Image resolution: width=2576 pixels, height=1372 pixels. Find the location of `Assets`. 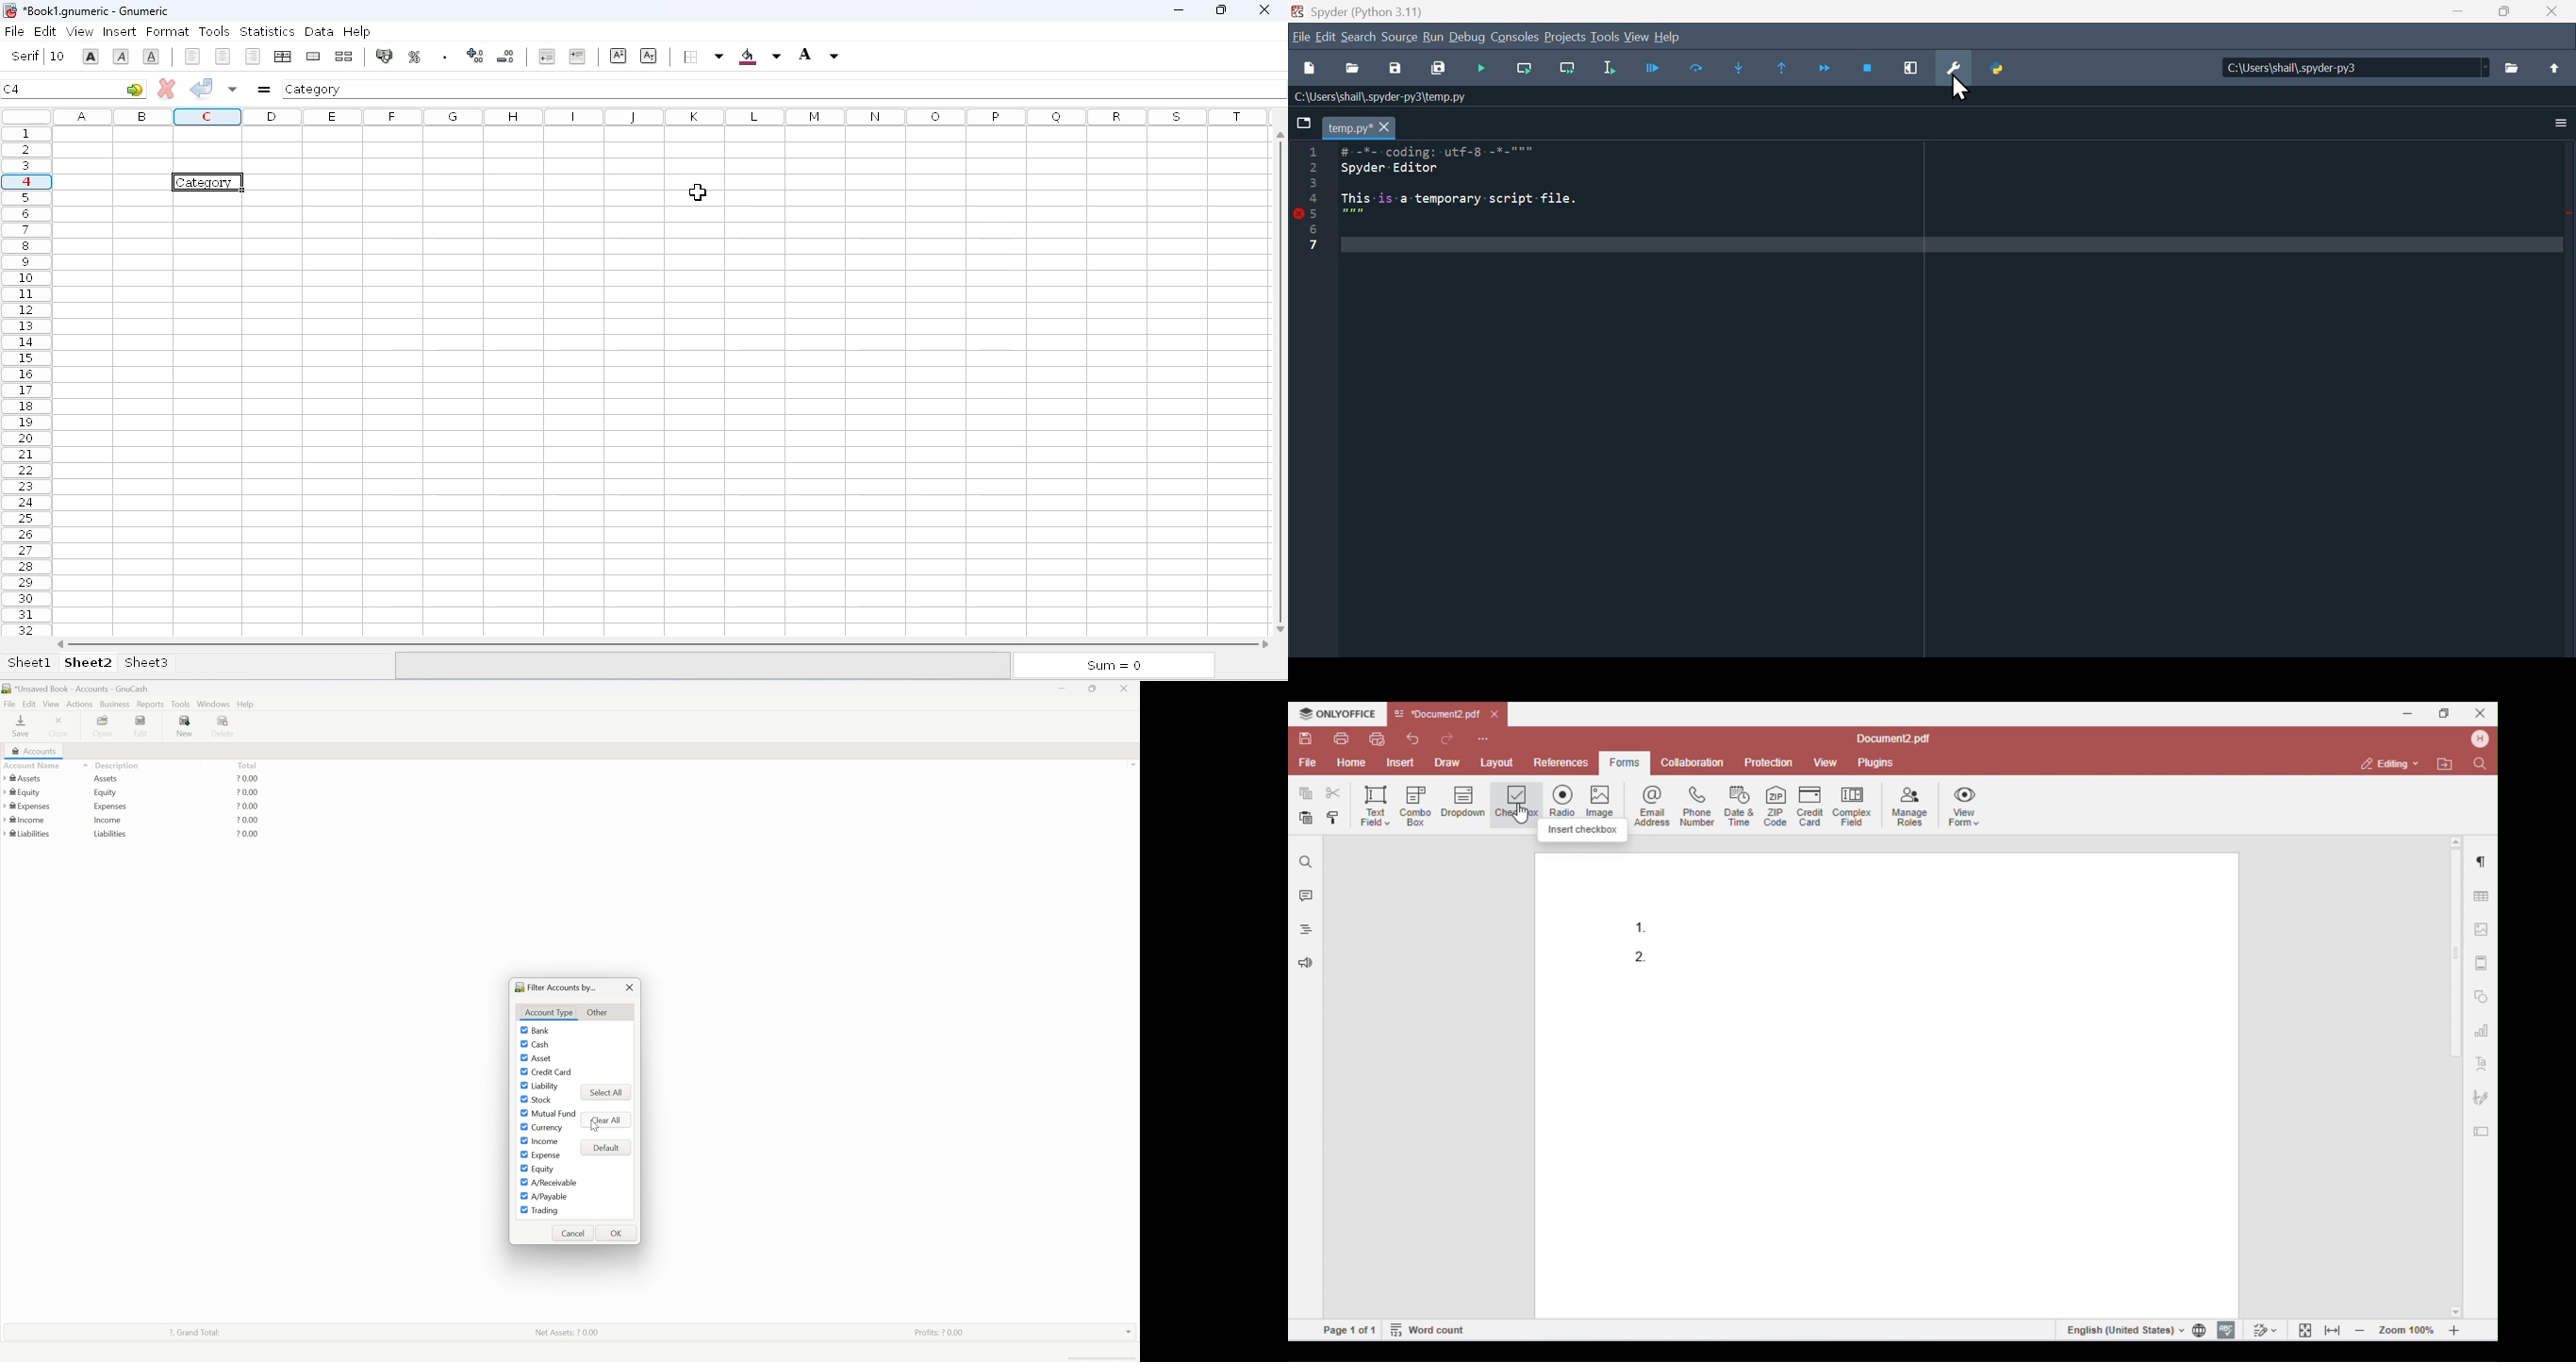

Assets is located at coordinates (106, 778).